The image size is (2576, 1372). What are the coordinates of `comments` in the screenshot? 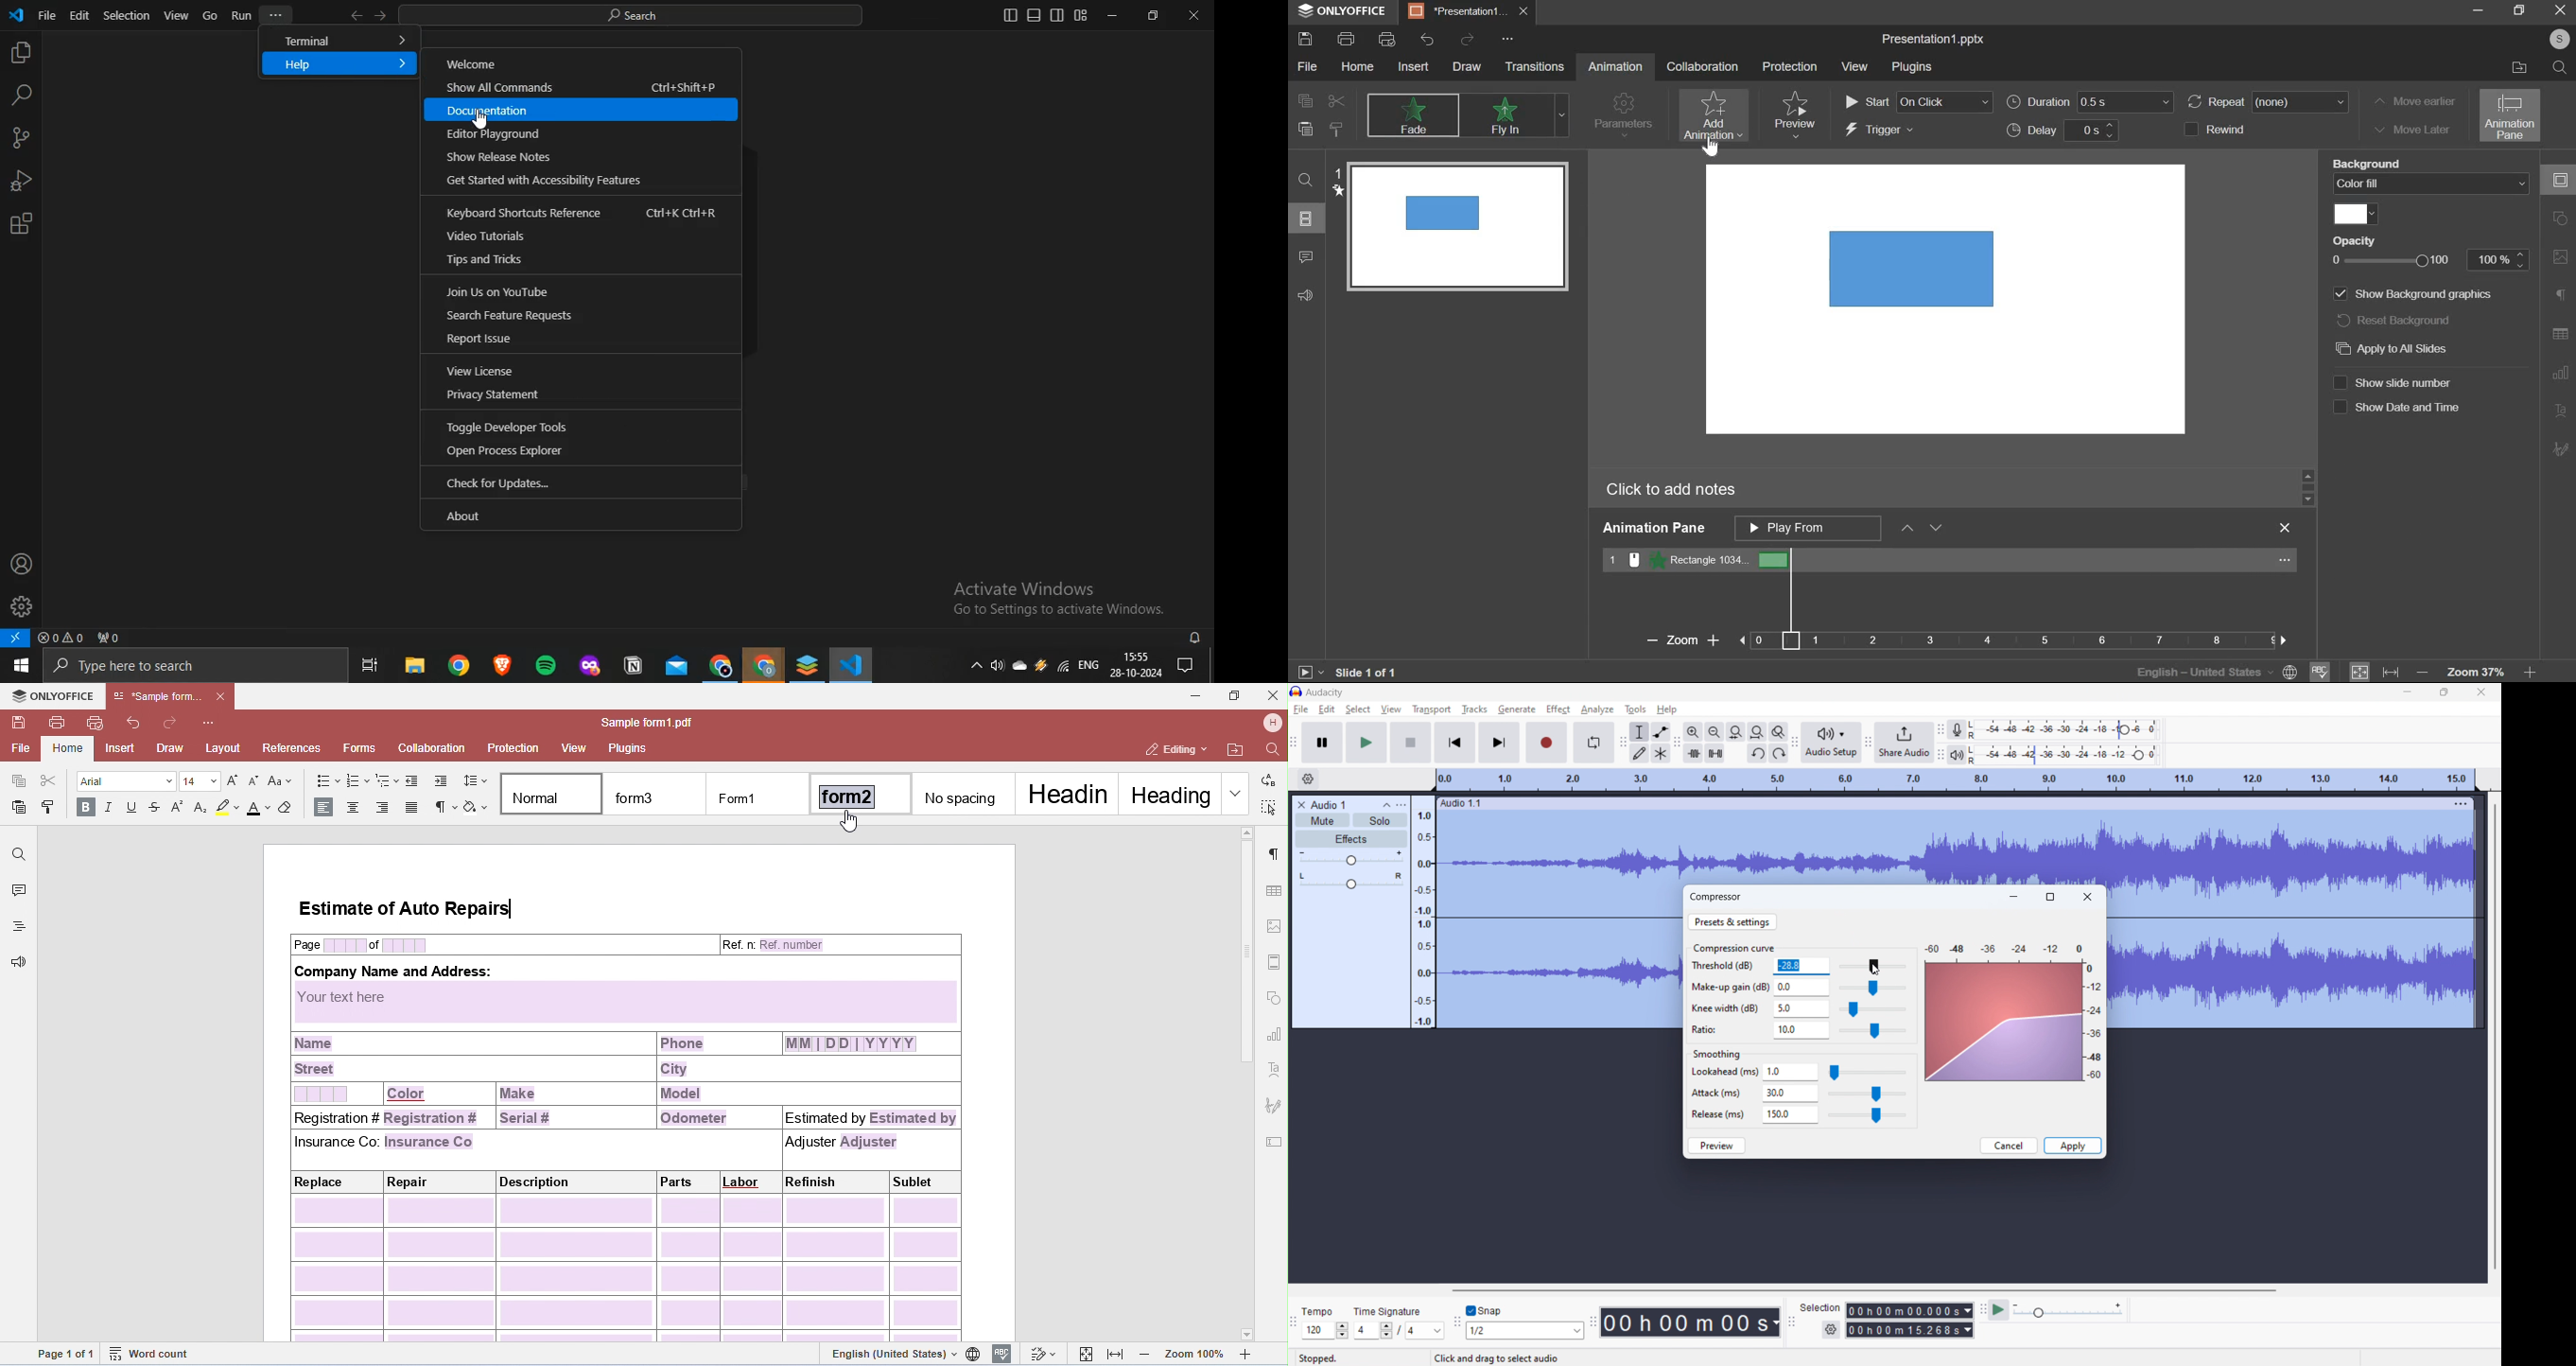 It's located at (1309, 258).